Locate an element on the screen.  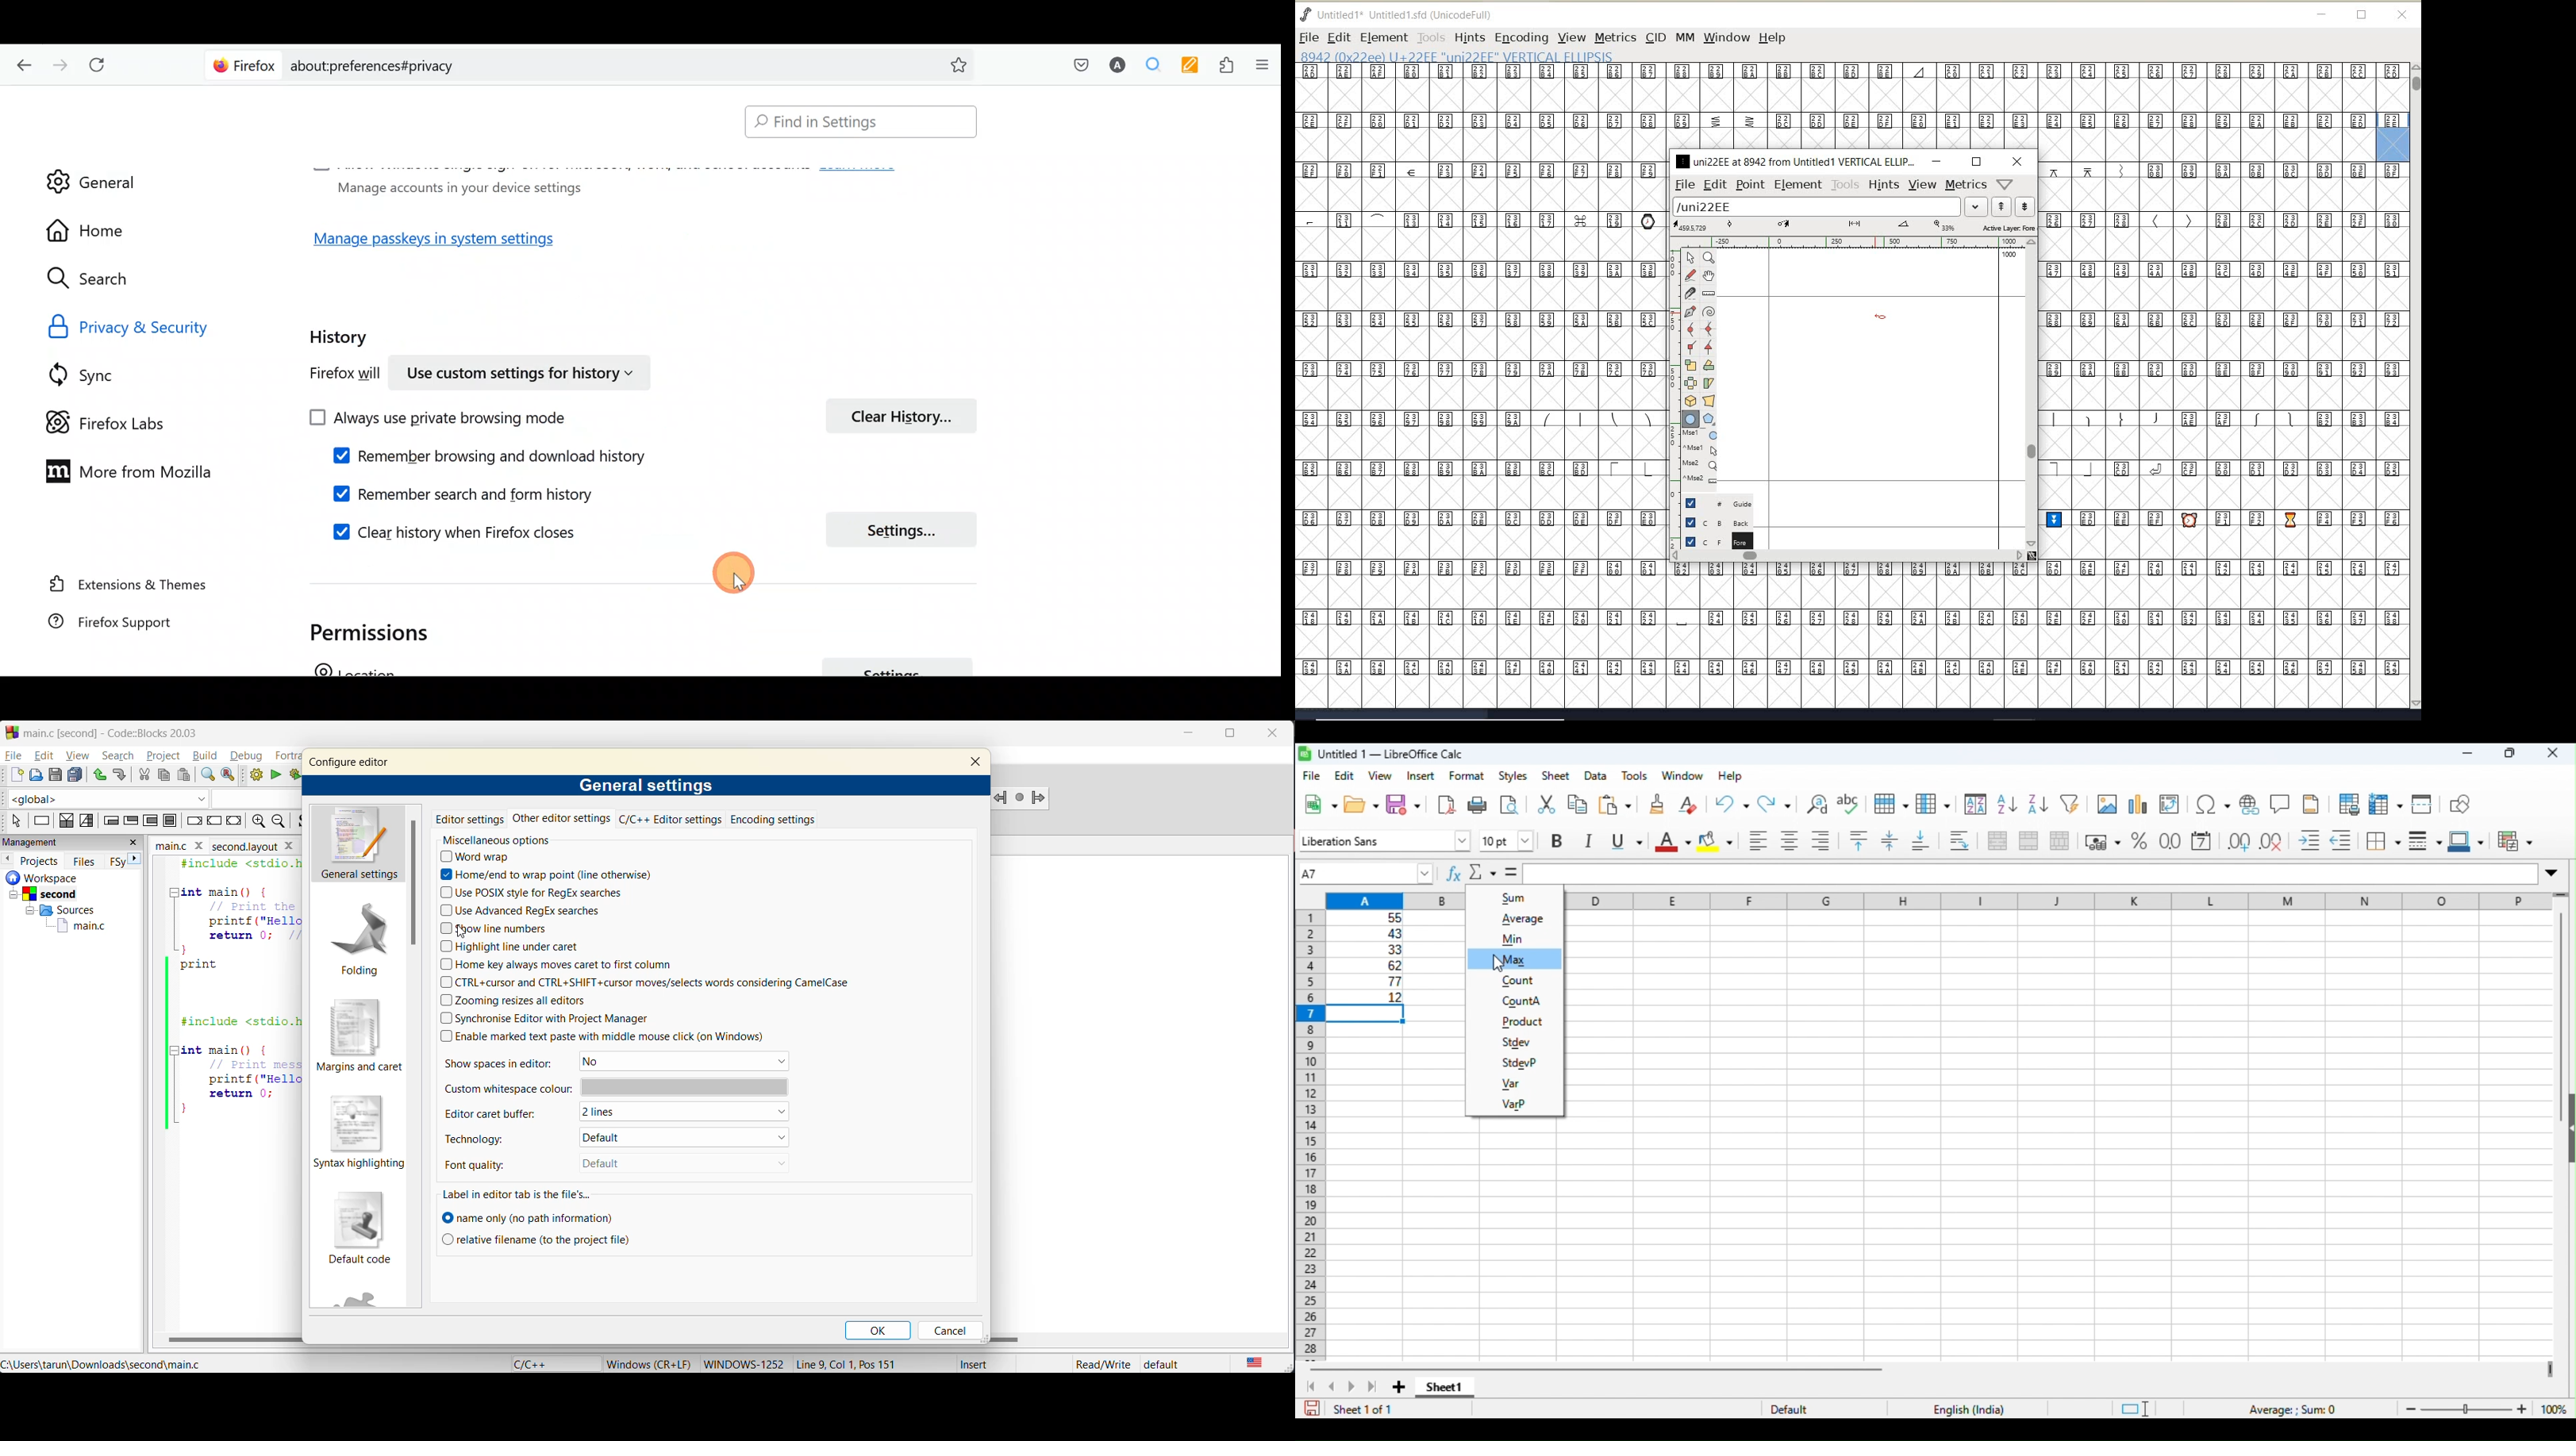
Account name is located at coordinates (1114, 67).